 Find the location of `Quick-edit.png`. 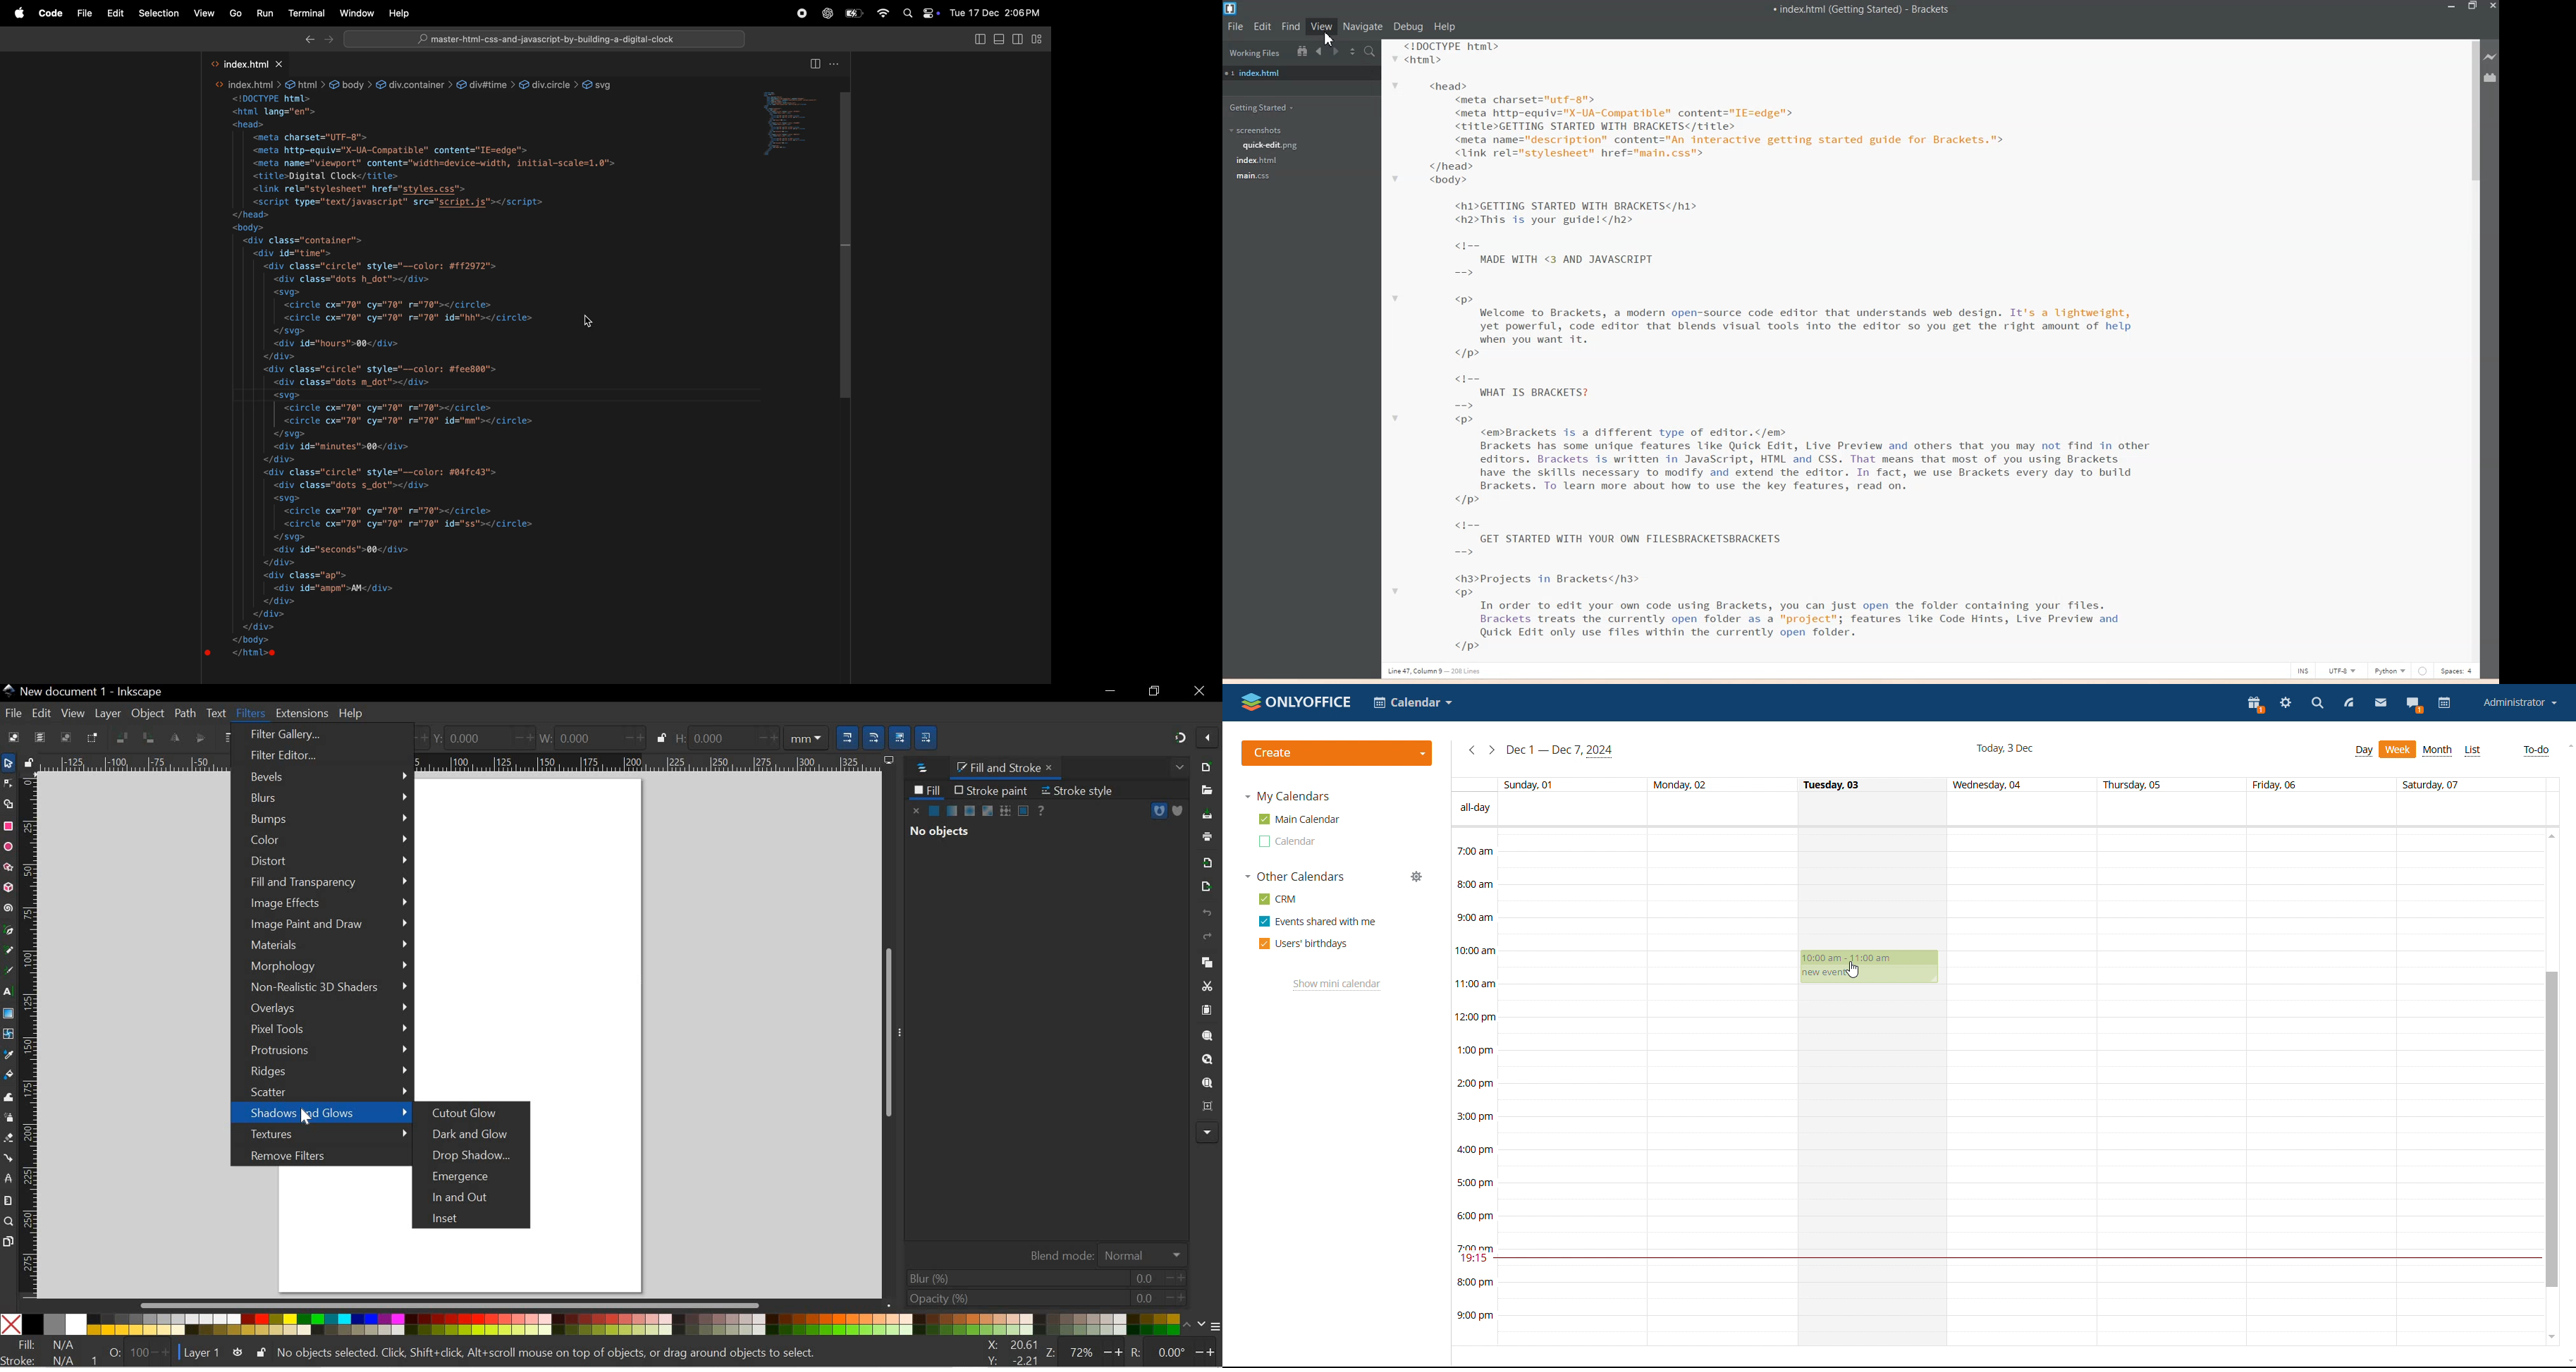

Quick-edit.png is located at coordinates (1272, 146).